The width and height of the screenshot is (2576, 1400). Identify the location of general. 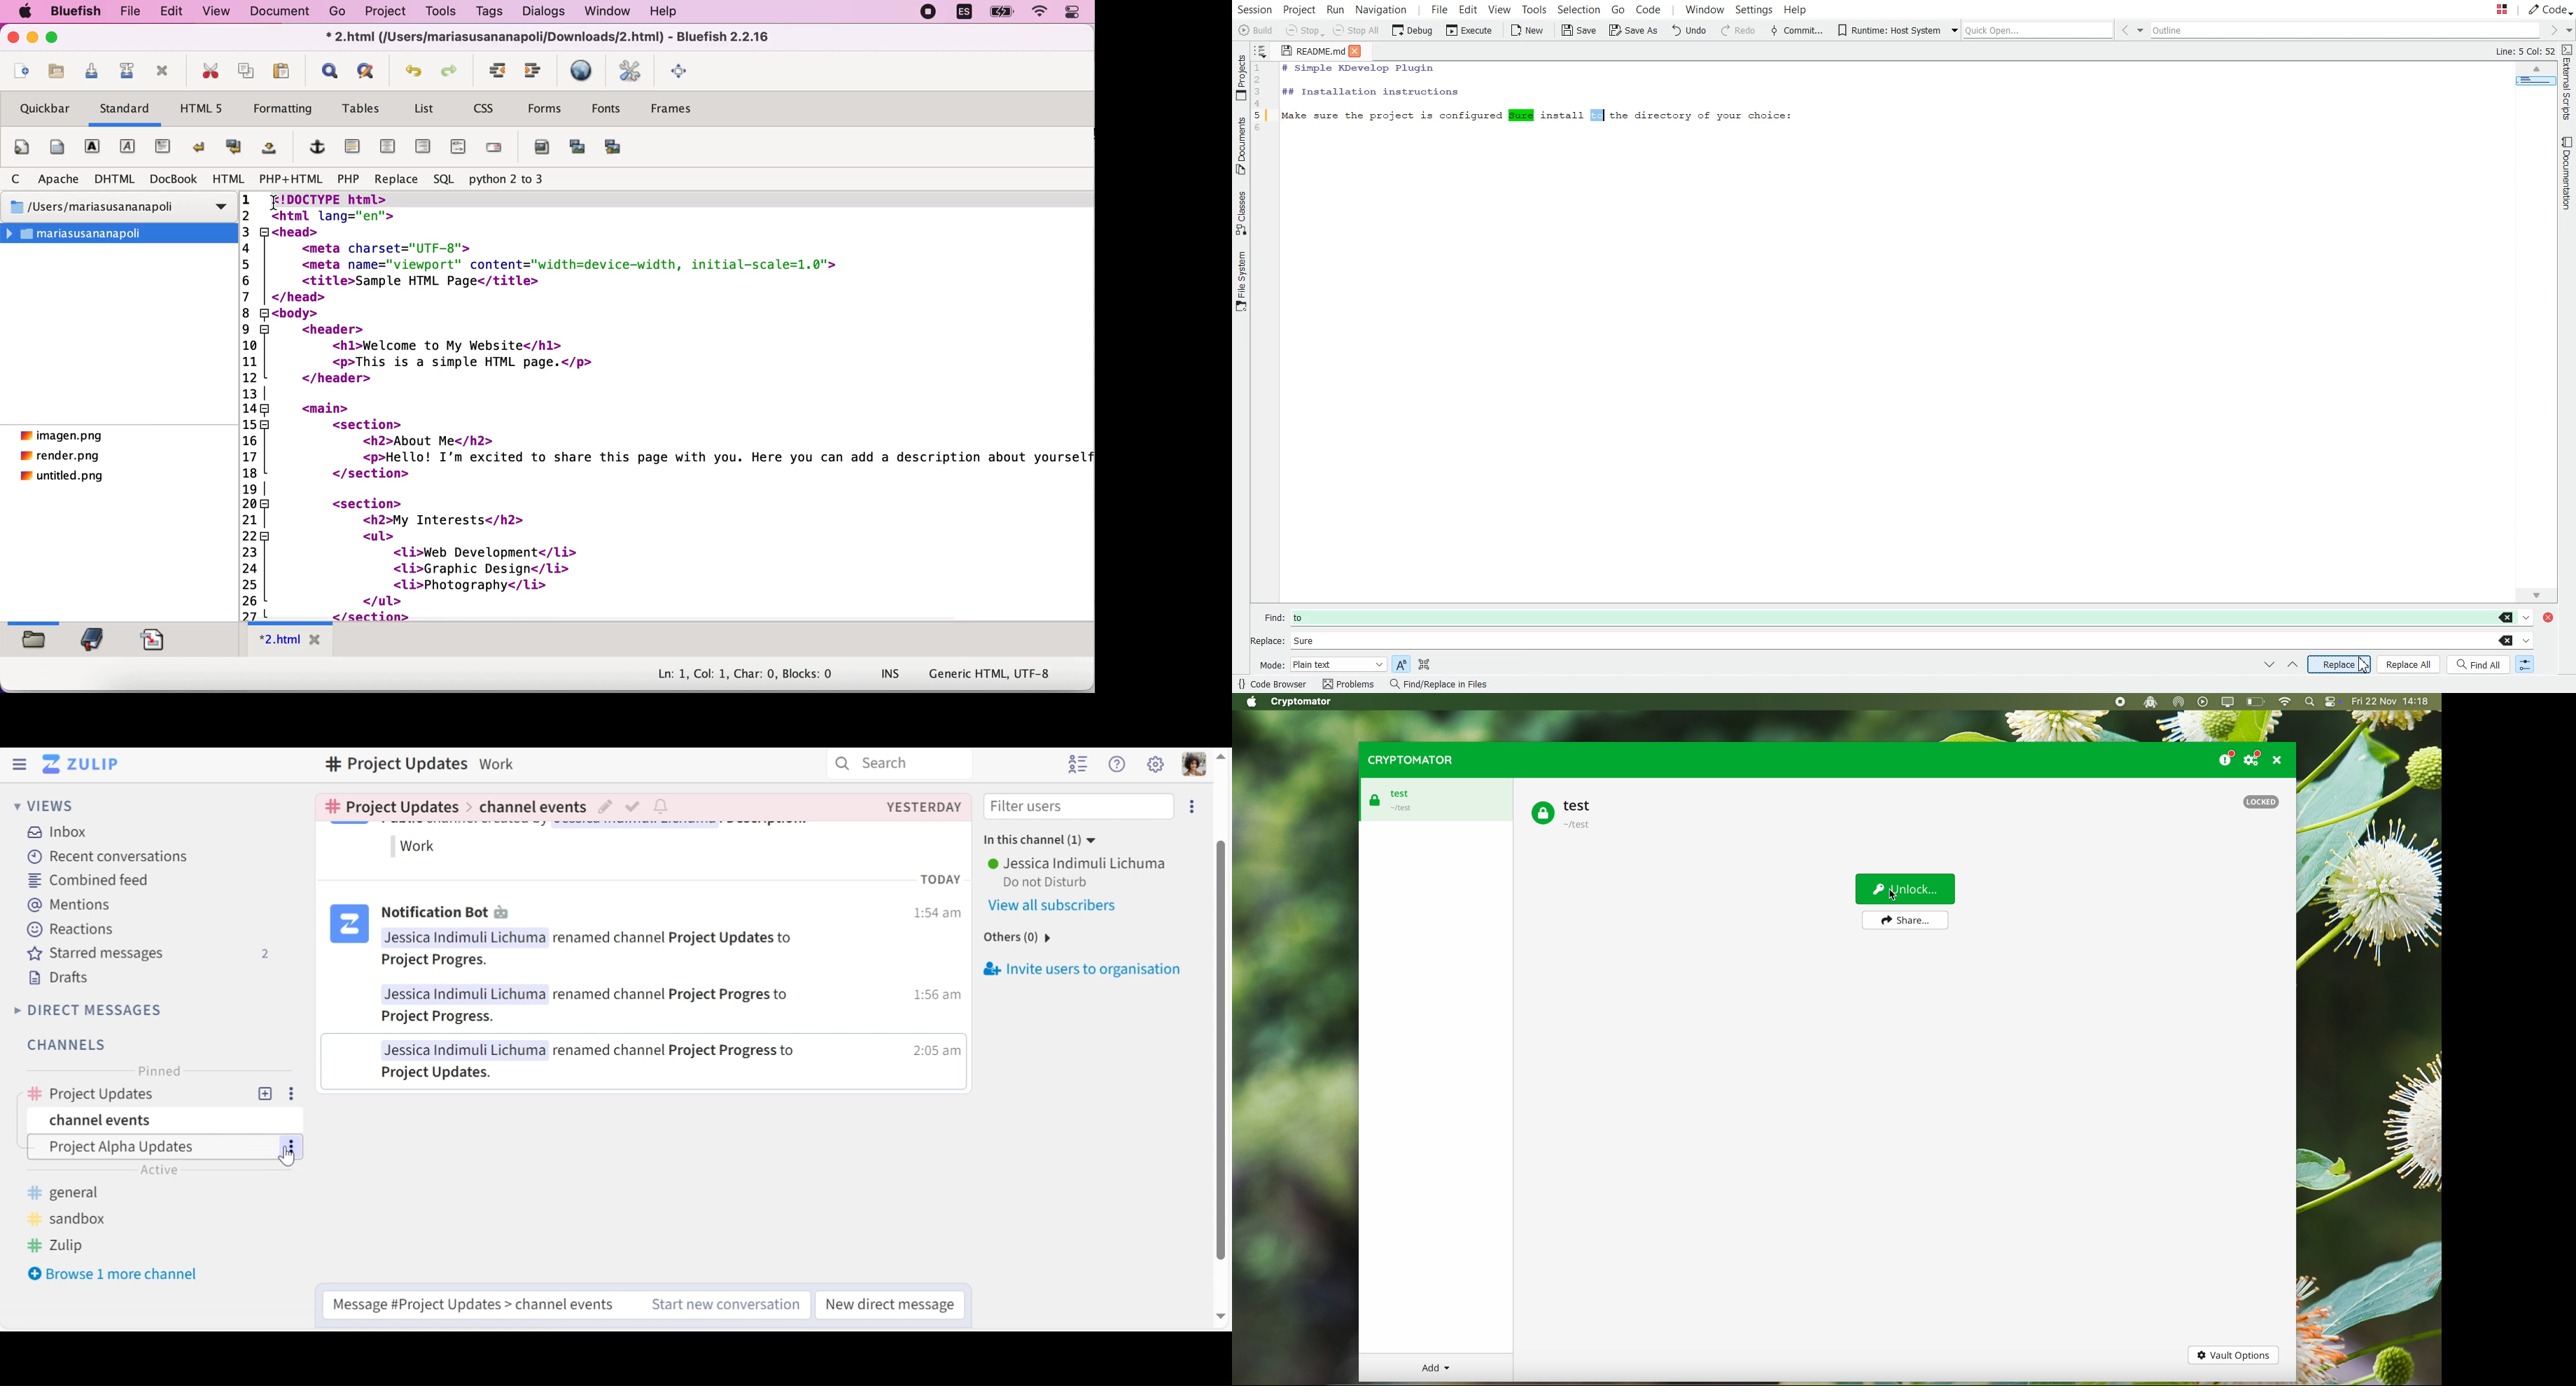
(73, 1192).